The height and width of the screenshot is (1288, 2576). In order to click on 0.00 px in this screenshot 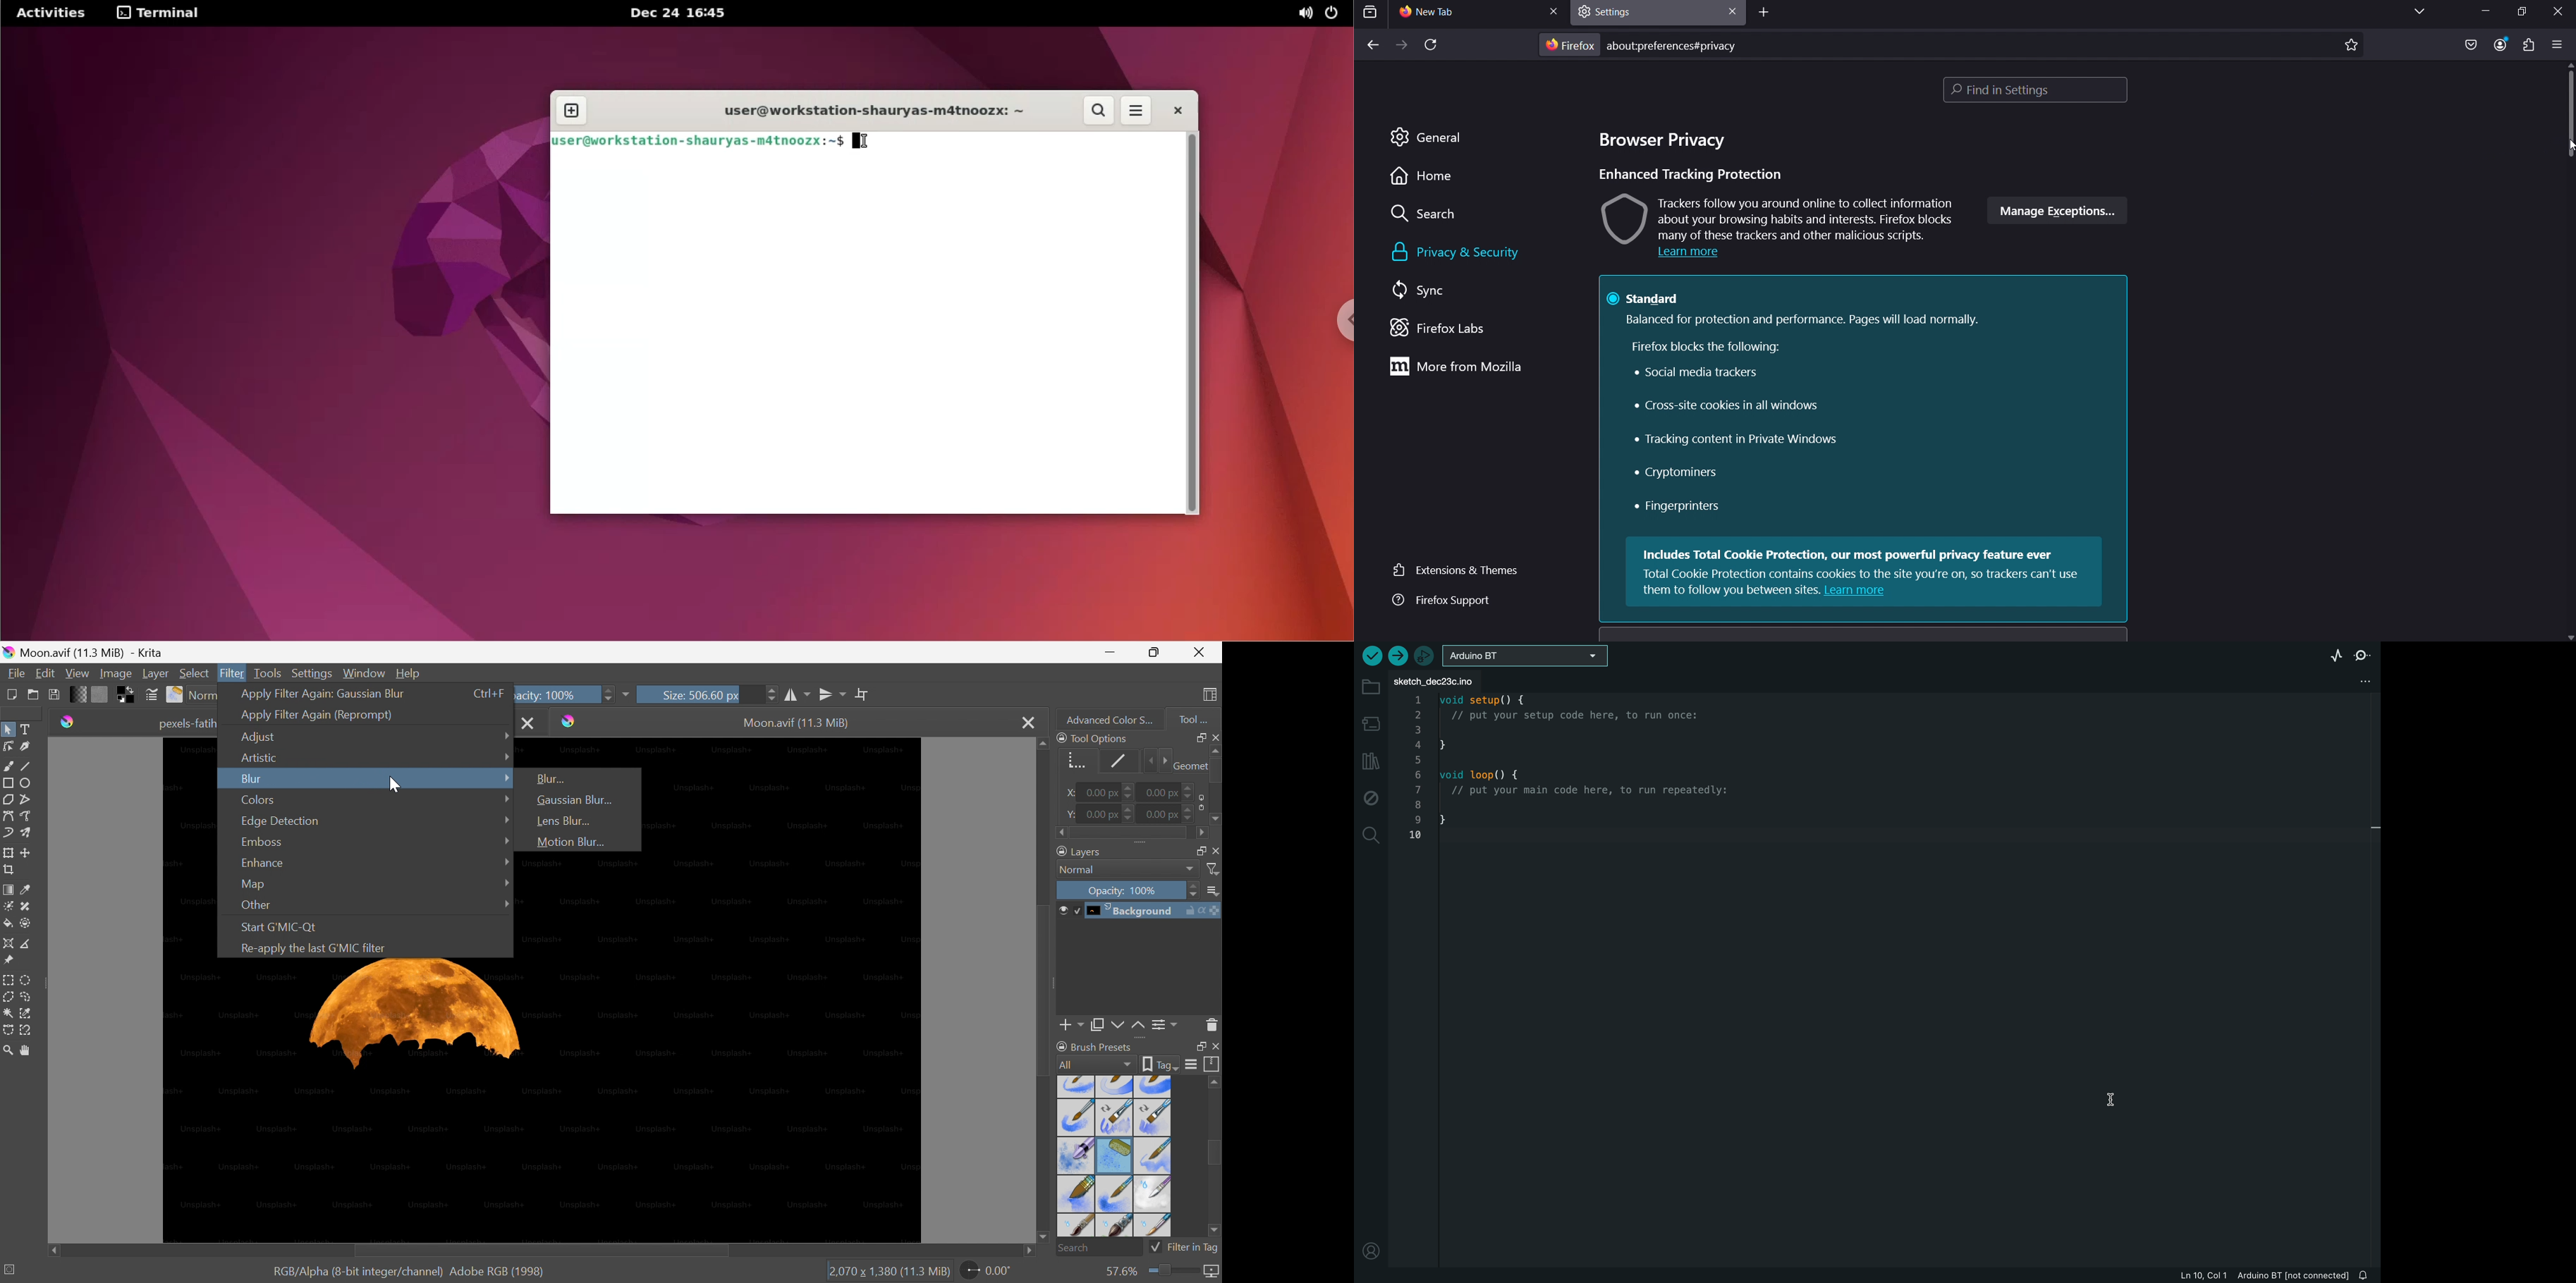, I will do `click(1107, 792)`.